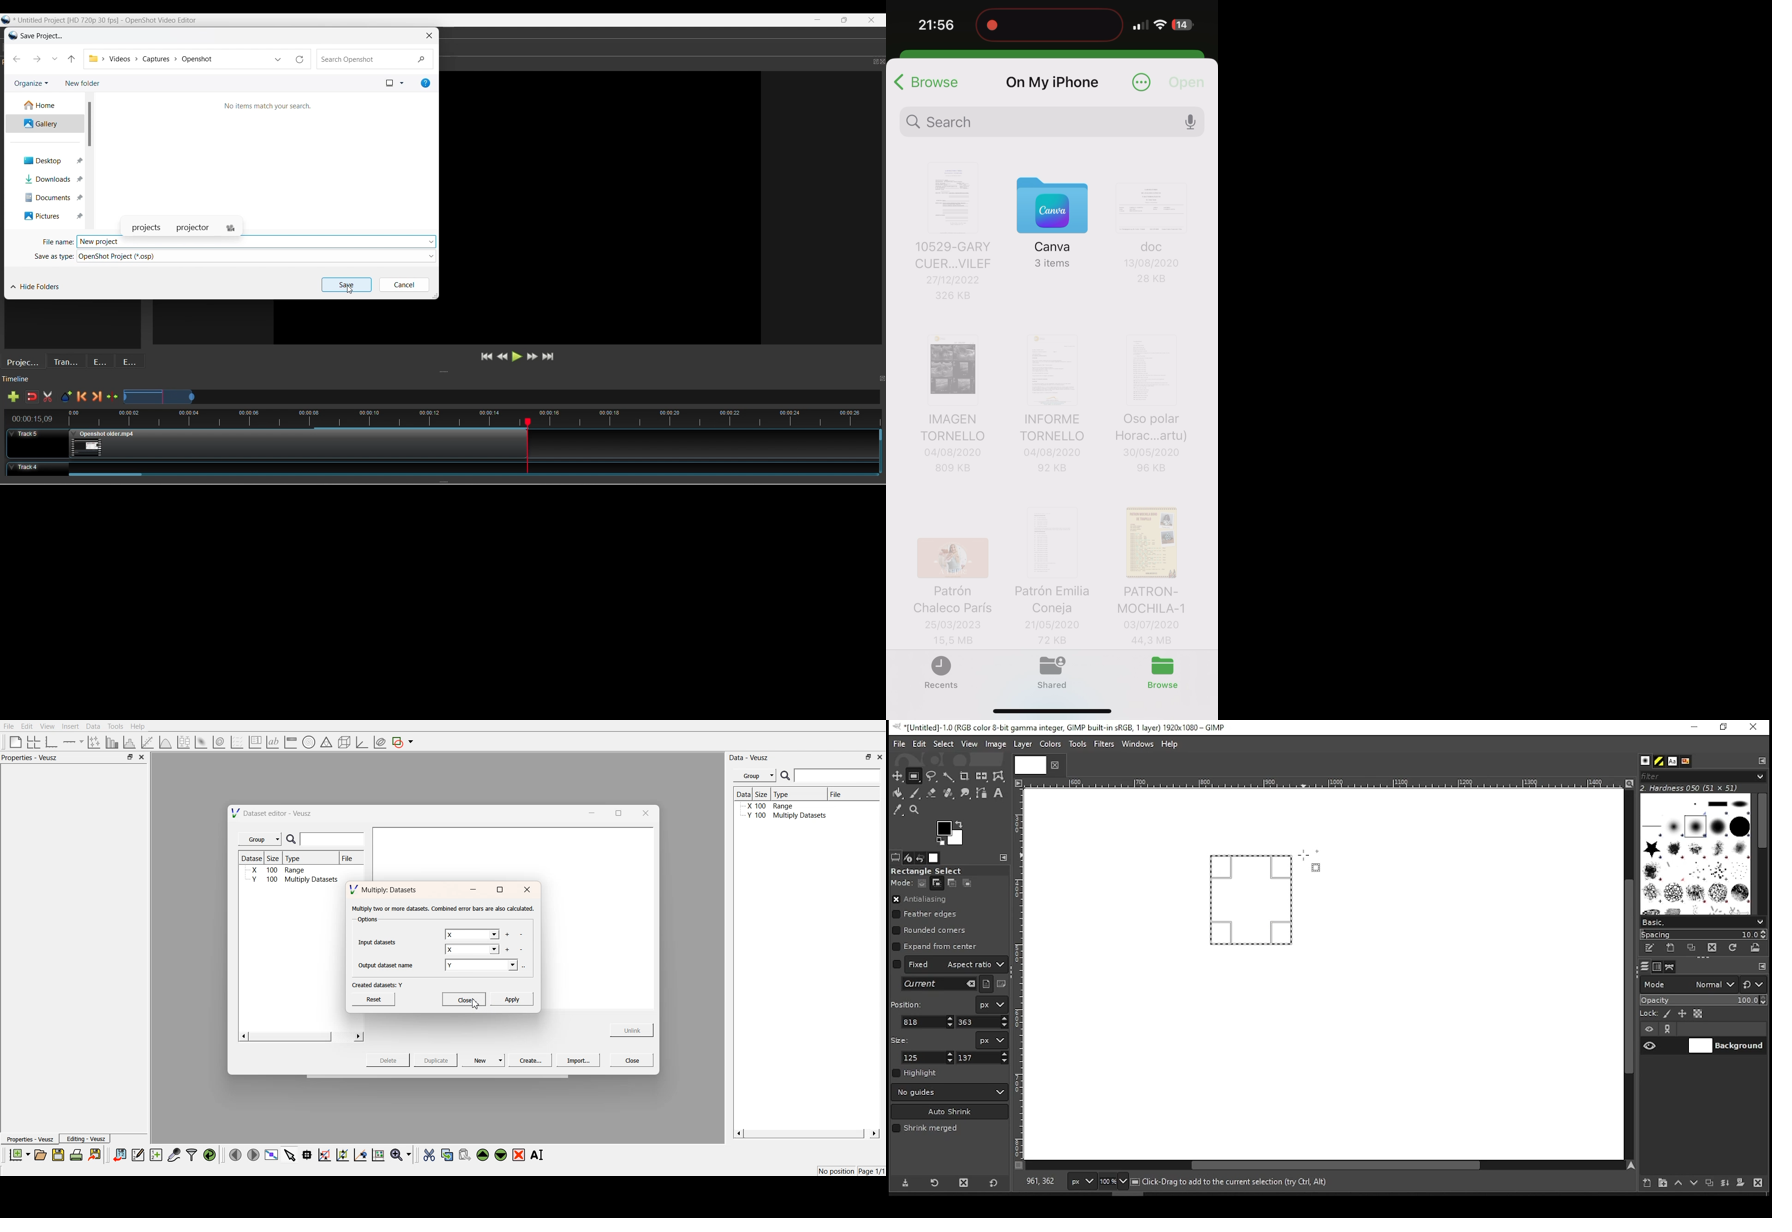 This screenshot has width=1792, height=1232. Describe the element at coordinates (325, 743) in the screenshot. I see `ternary shapes` at that location.